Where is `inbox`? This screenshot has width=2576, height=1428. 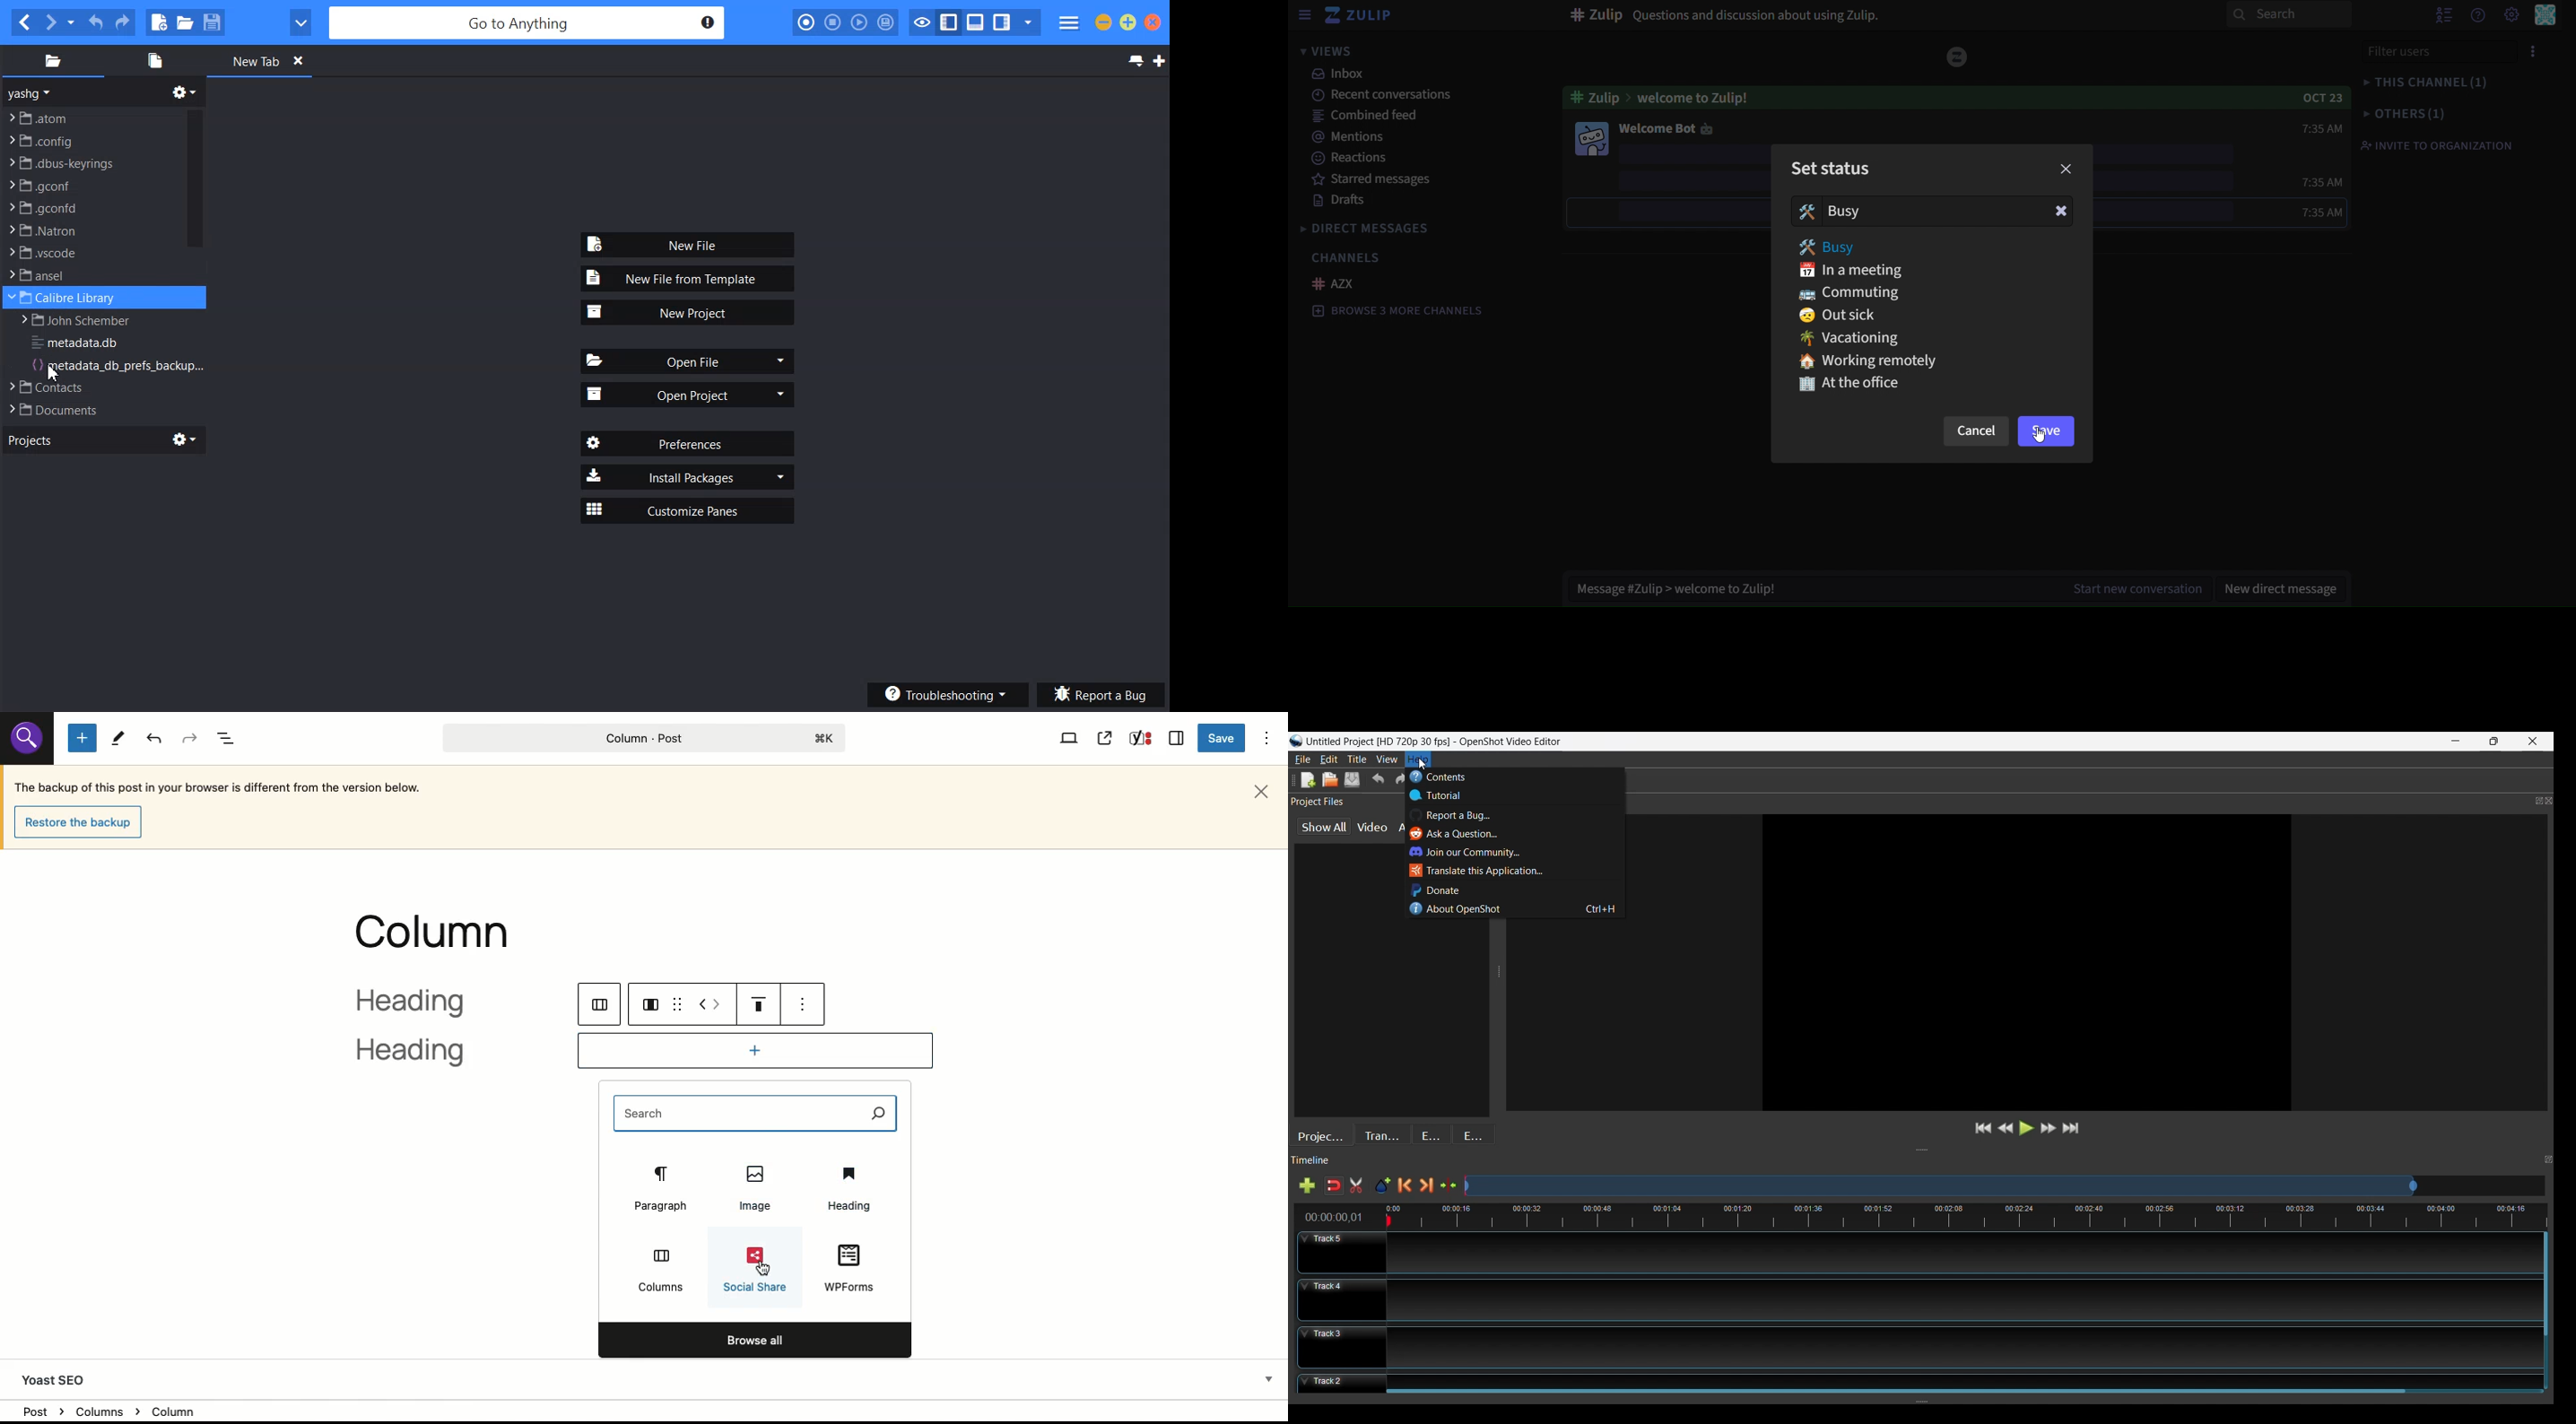
inbox is located at coordinates (1341, 75).